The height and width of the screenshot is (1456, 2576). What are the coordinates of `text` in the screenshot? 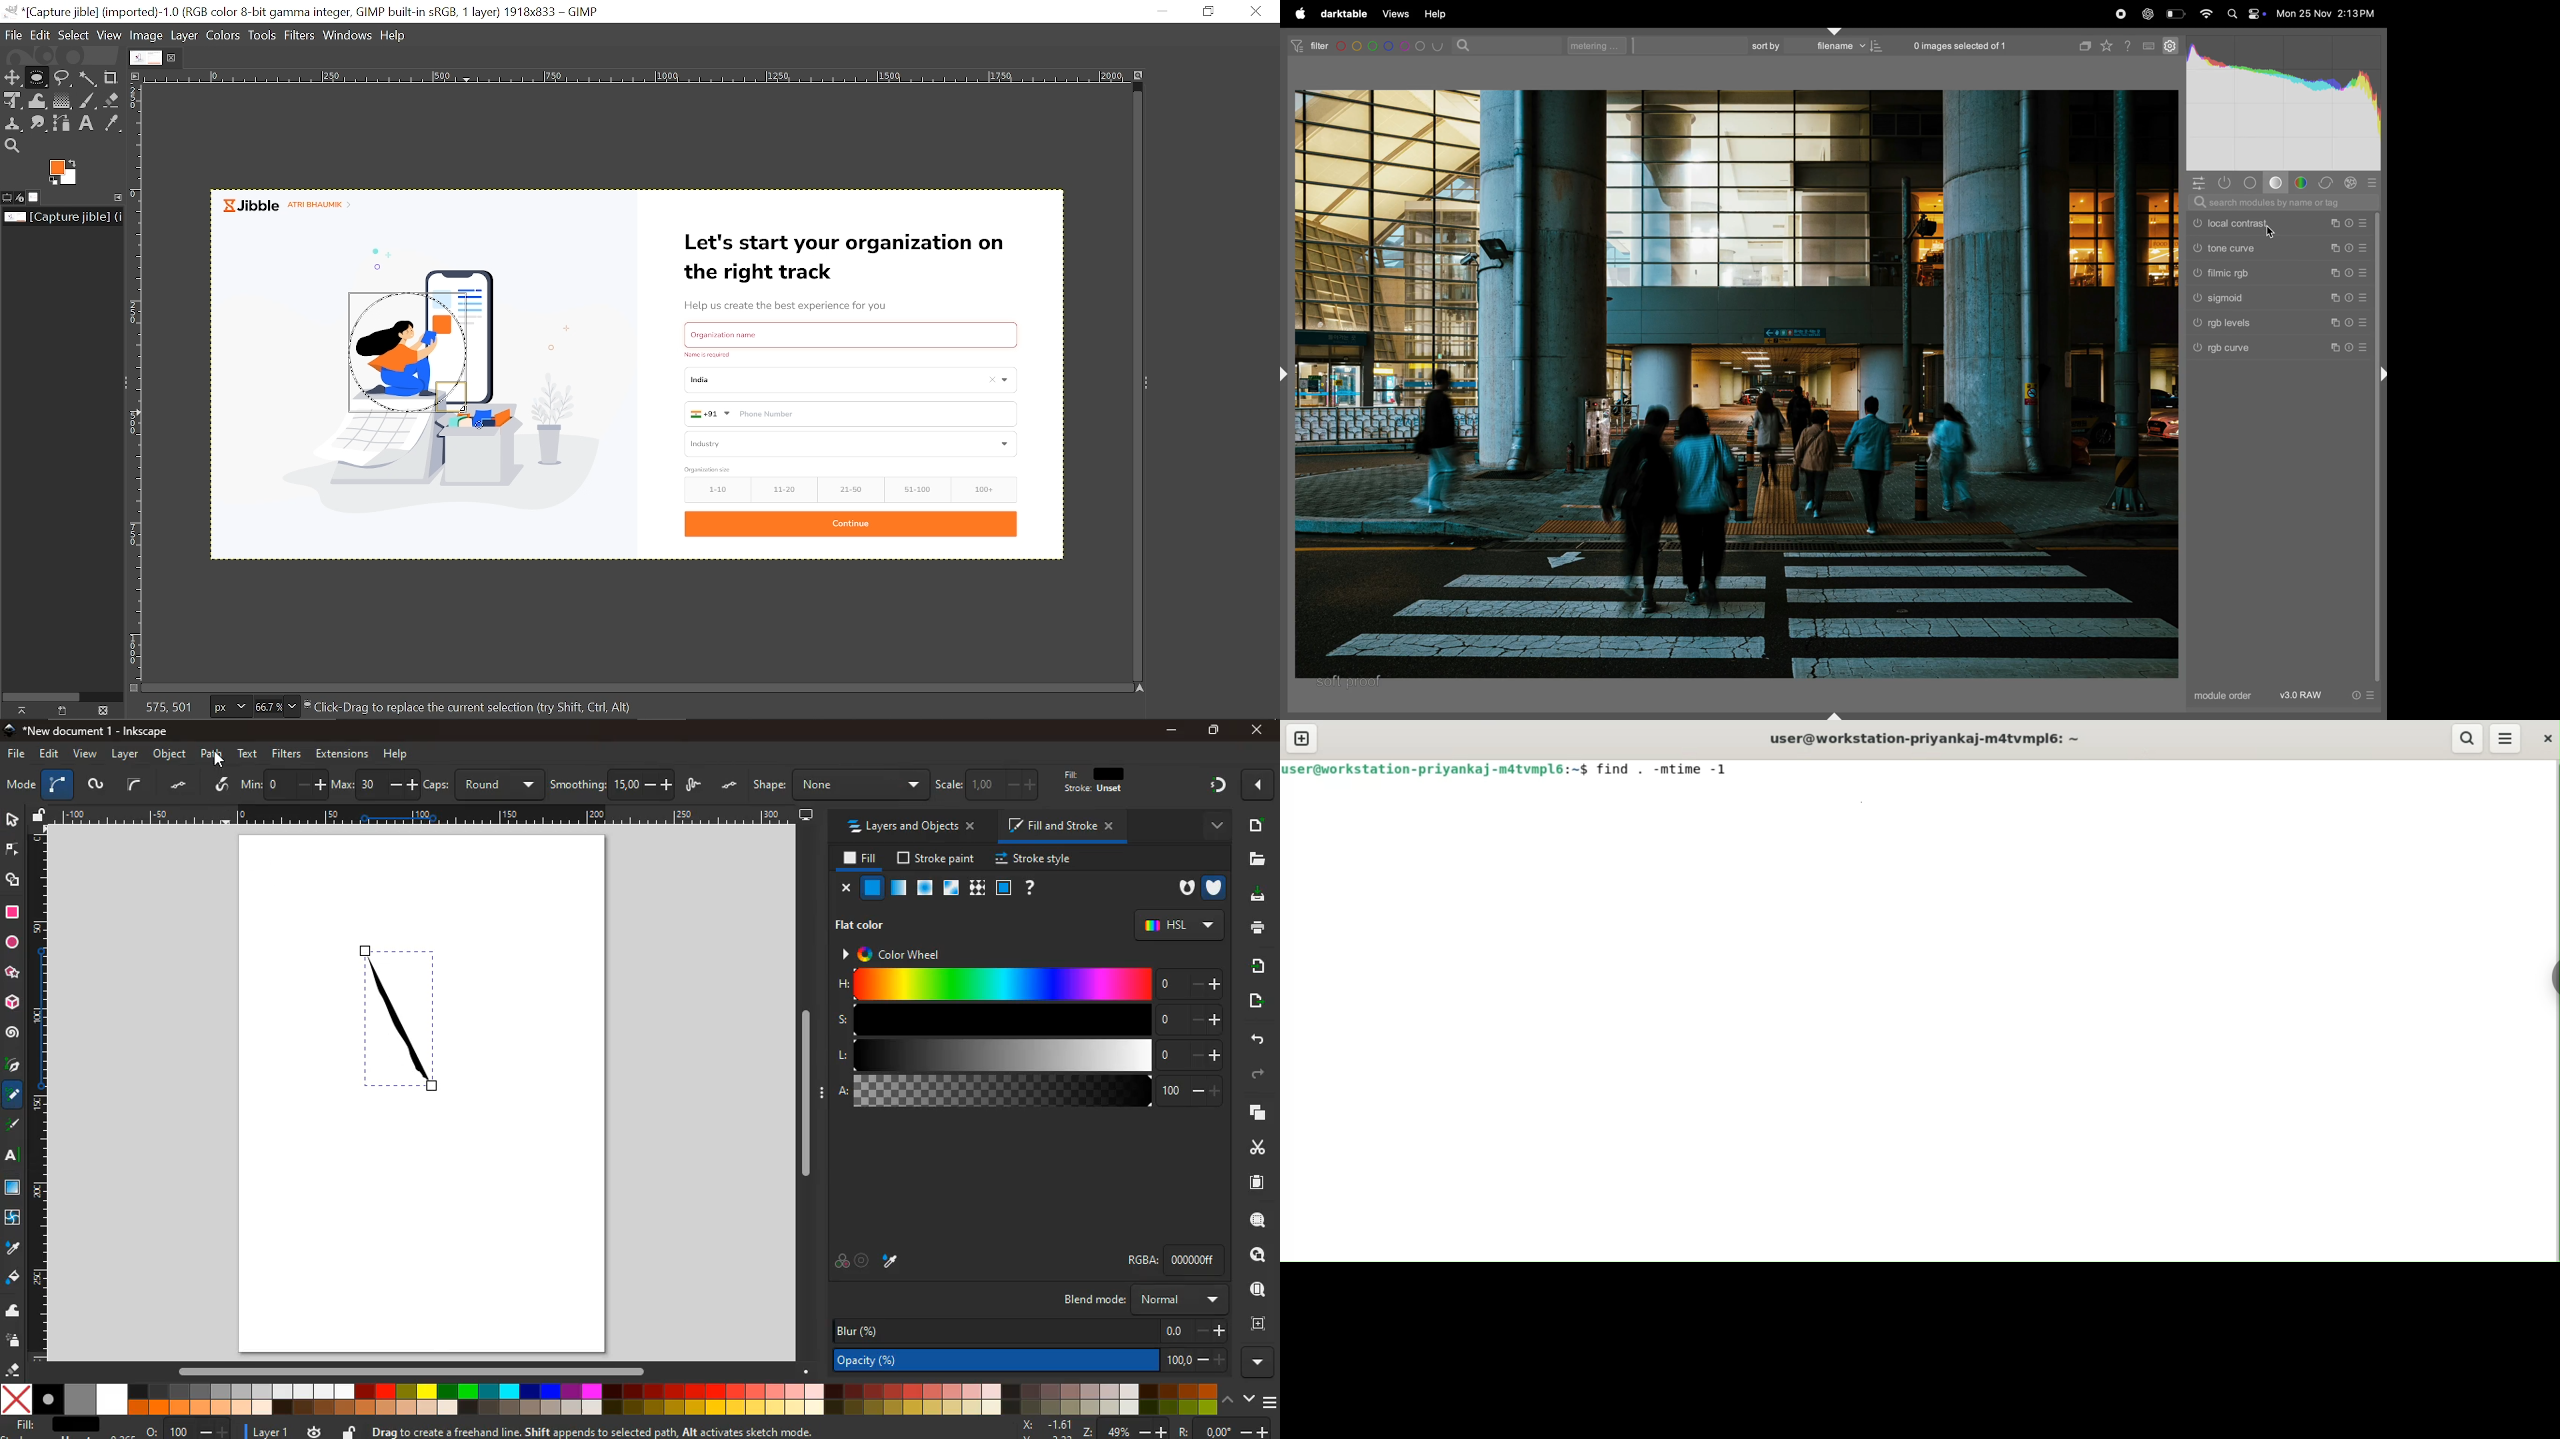 It's located at (13, 1159).